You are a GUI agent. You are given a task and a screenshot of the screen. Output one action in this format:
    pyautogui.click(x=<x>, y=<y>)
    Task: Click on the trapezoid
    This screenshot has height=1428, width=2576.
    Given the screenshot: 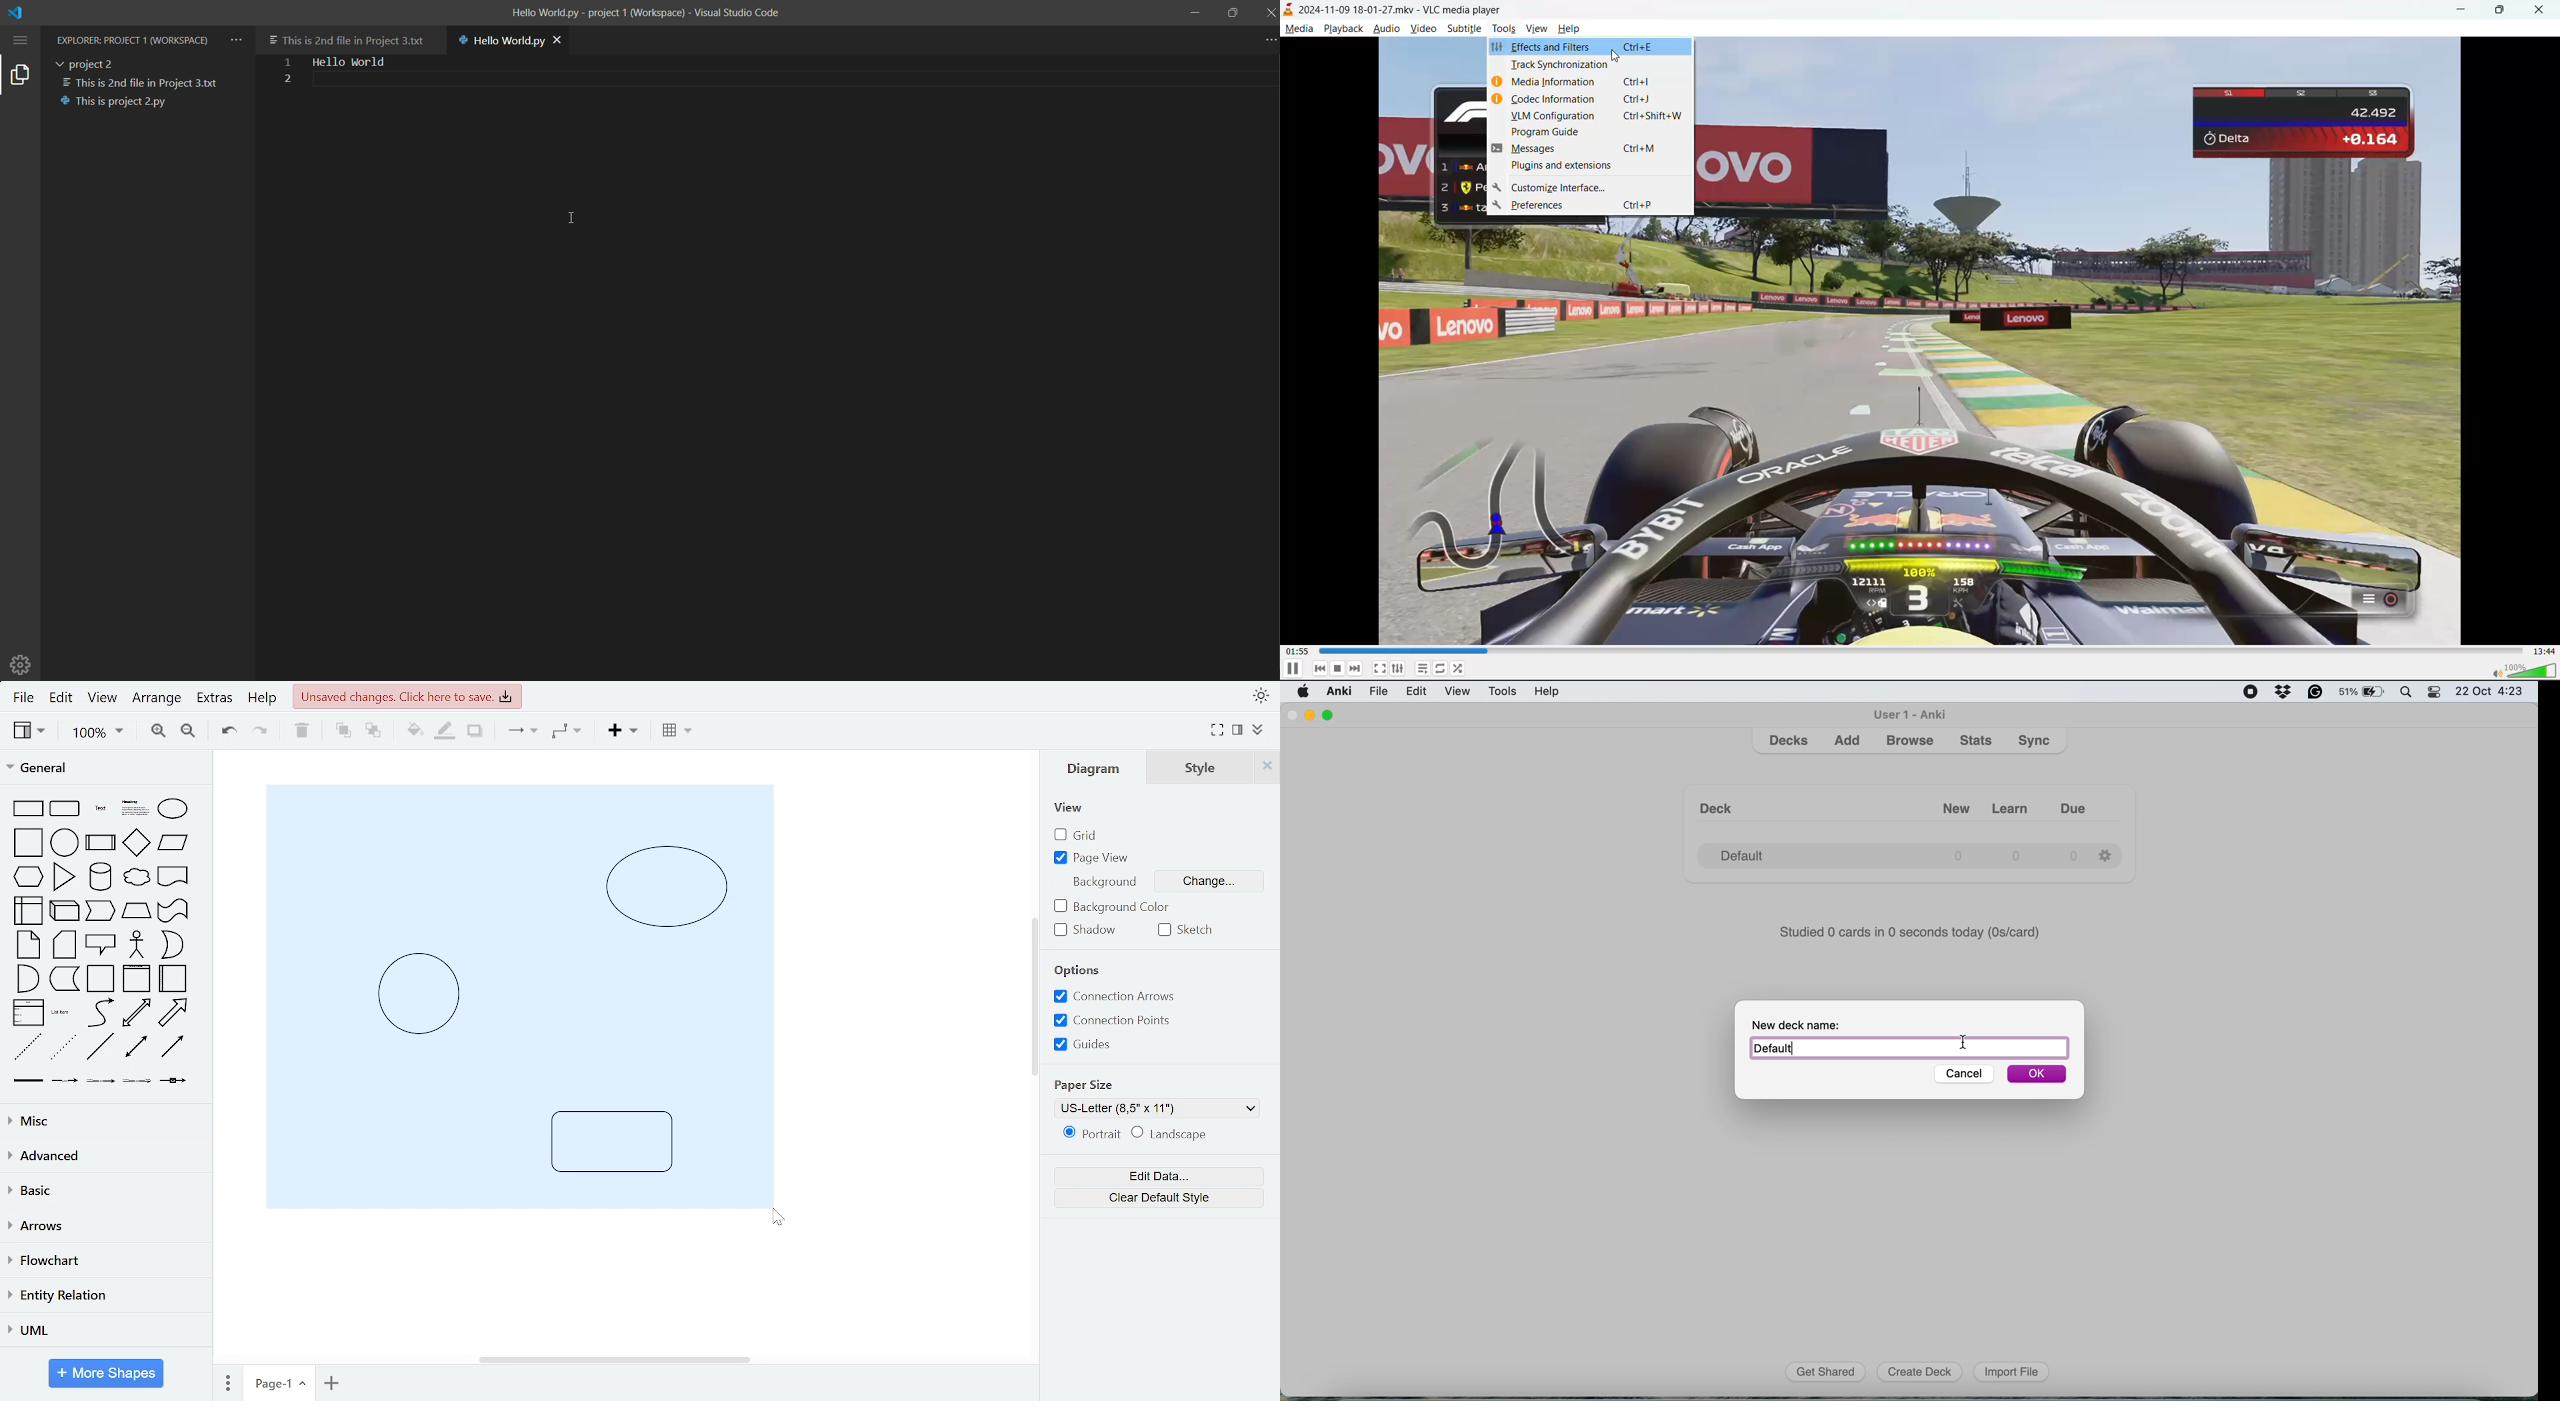 What is the action you would take?
    pyautogui.click(x=137, y=911)
    